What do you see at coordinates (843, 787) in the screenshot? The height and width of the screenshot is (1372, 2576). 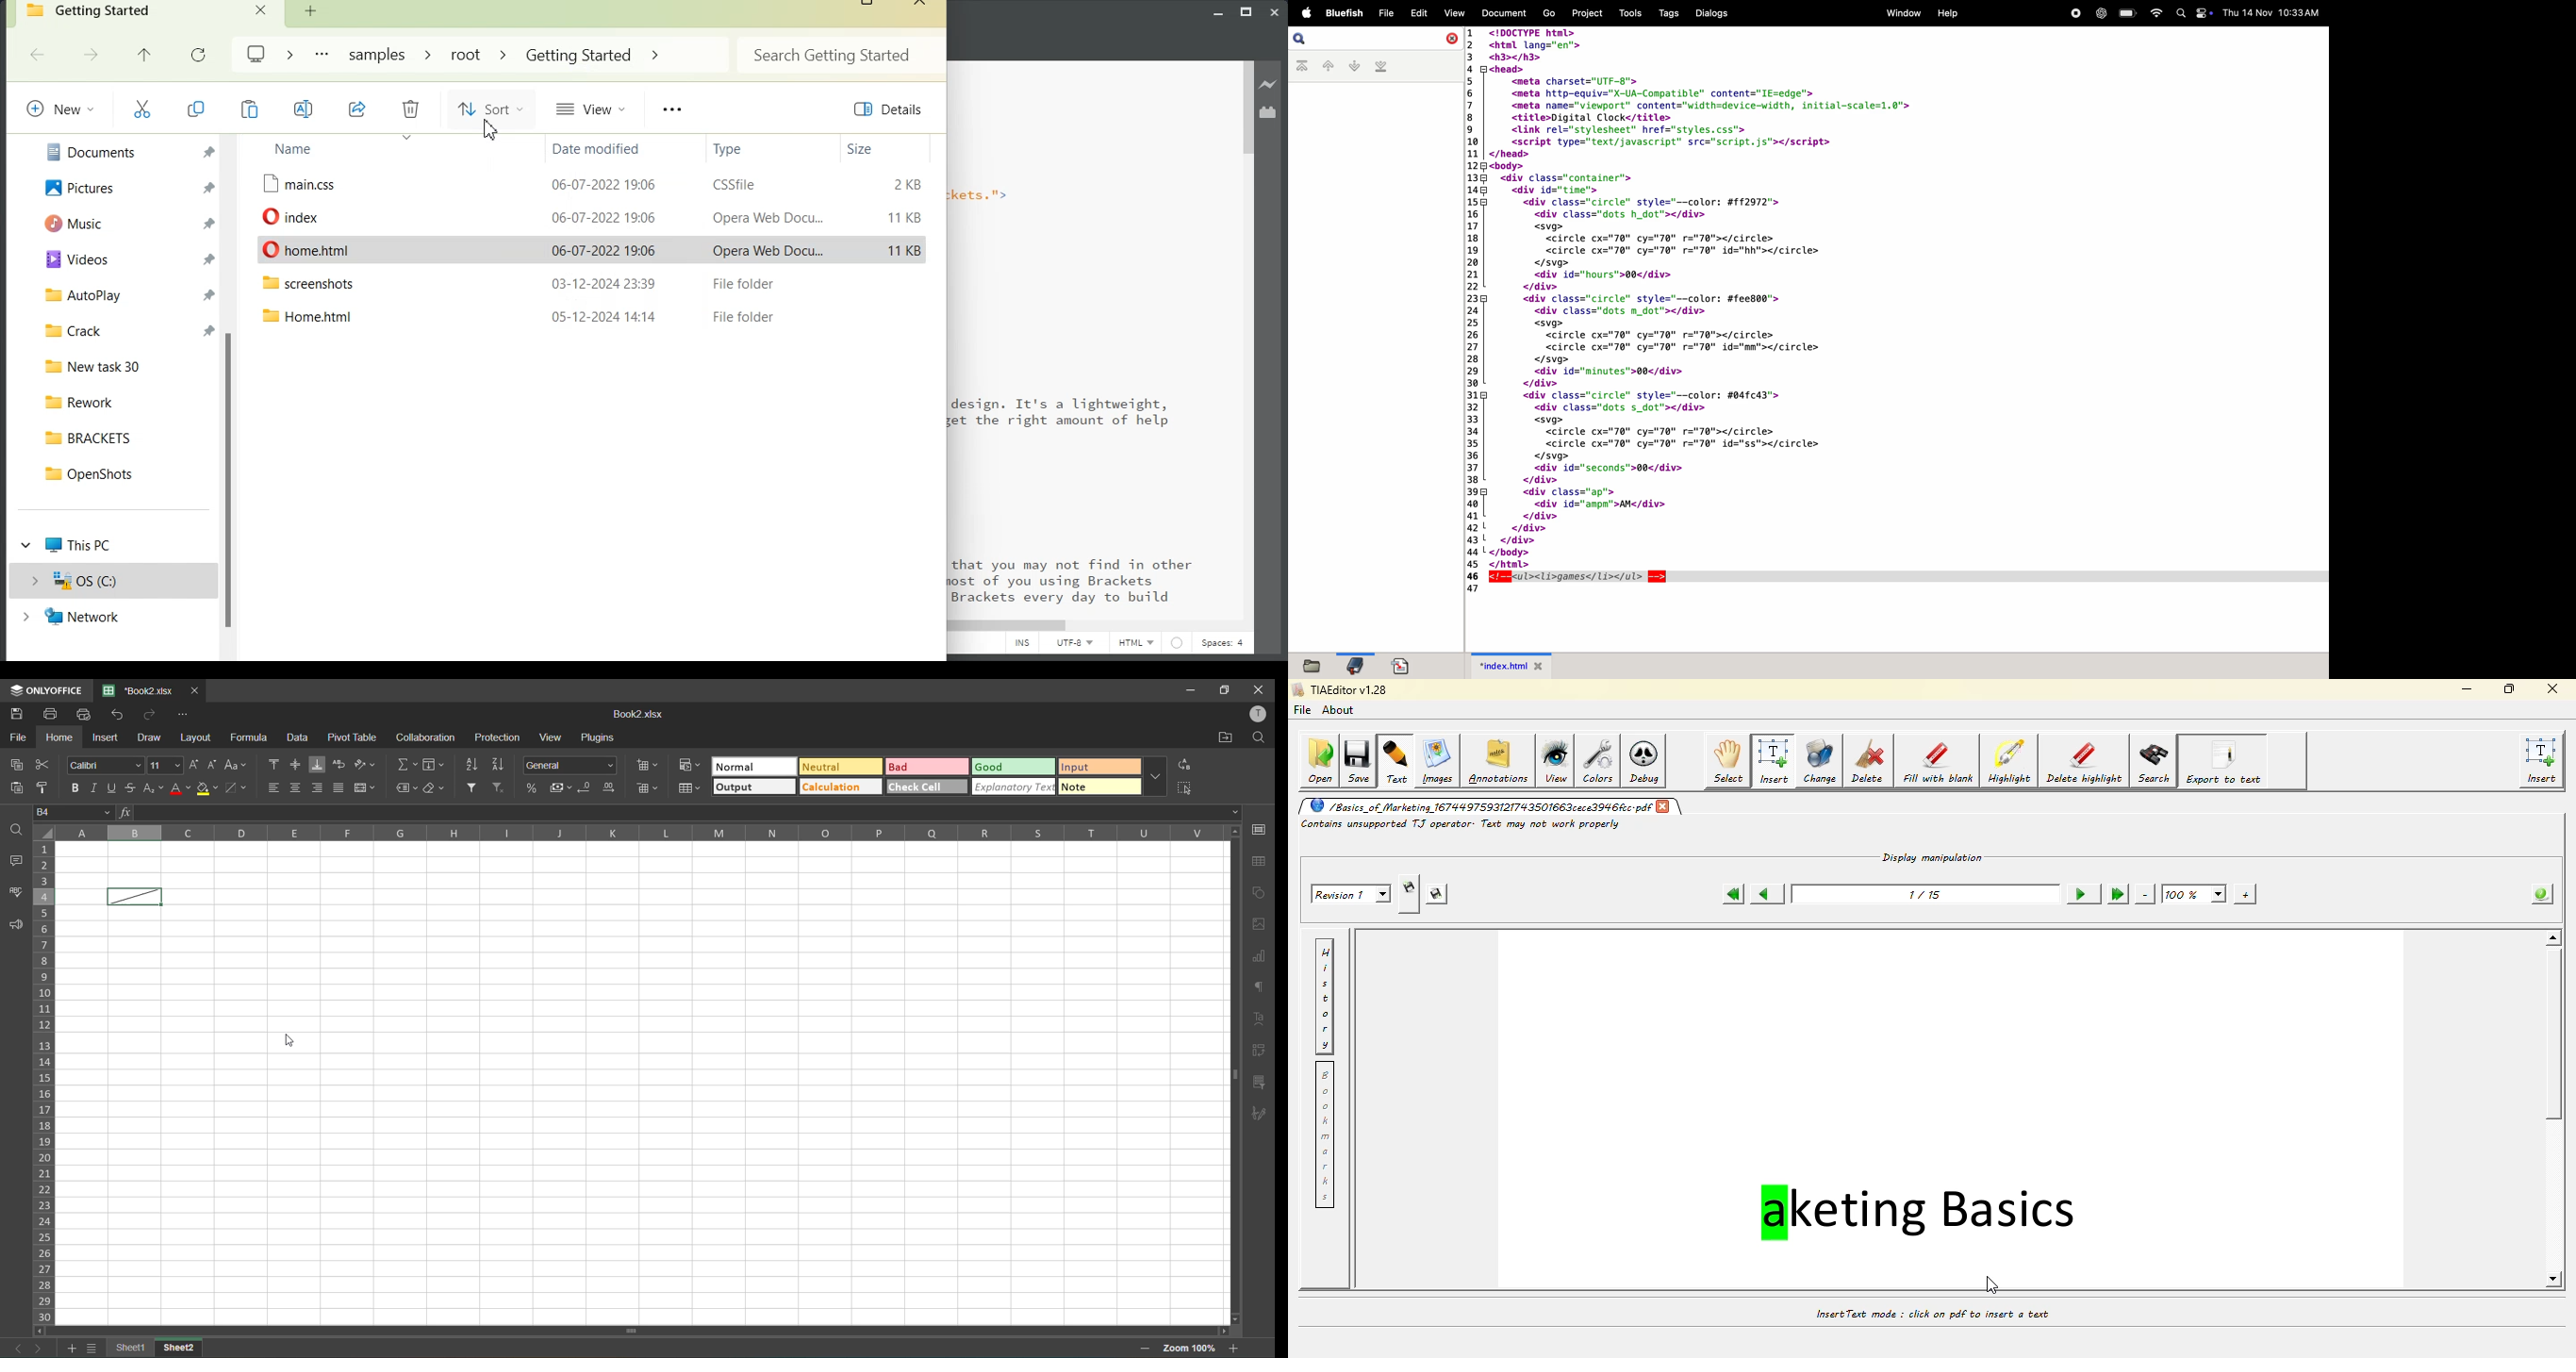 I see `calculation` at bounding box center [843, 787].